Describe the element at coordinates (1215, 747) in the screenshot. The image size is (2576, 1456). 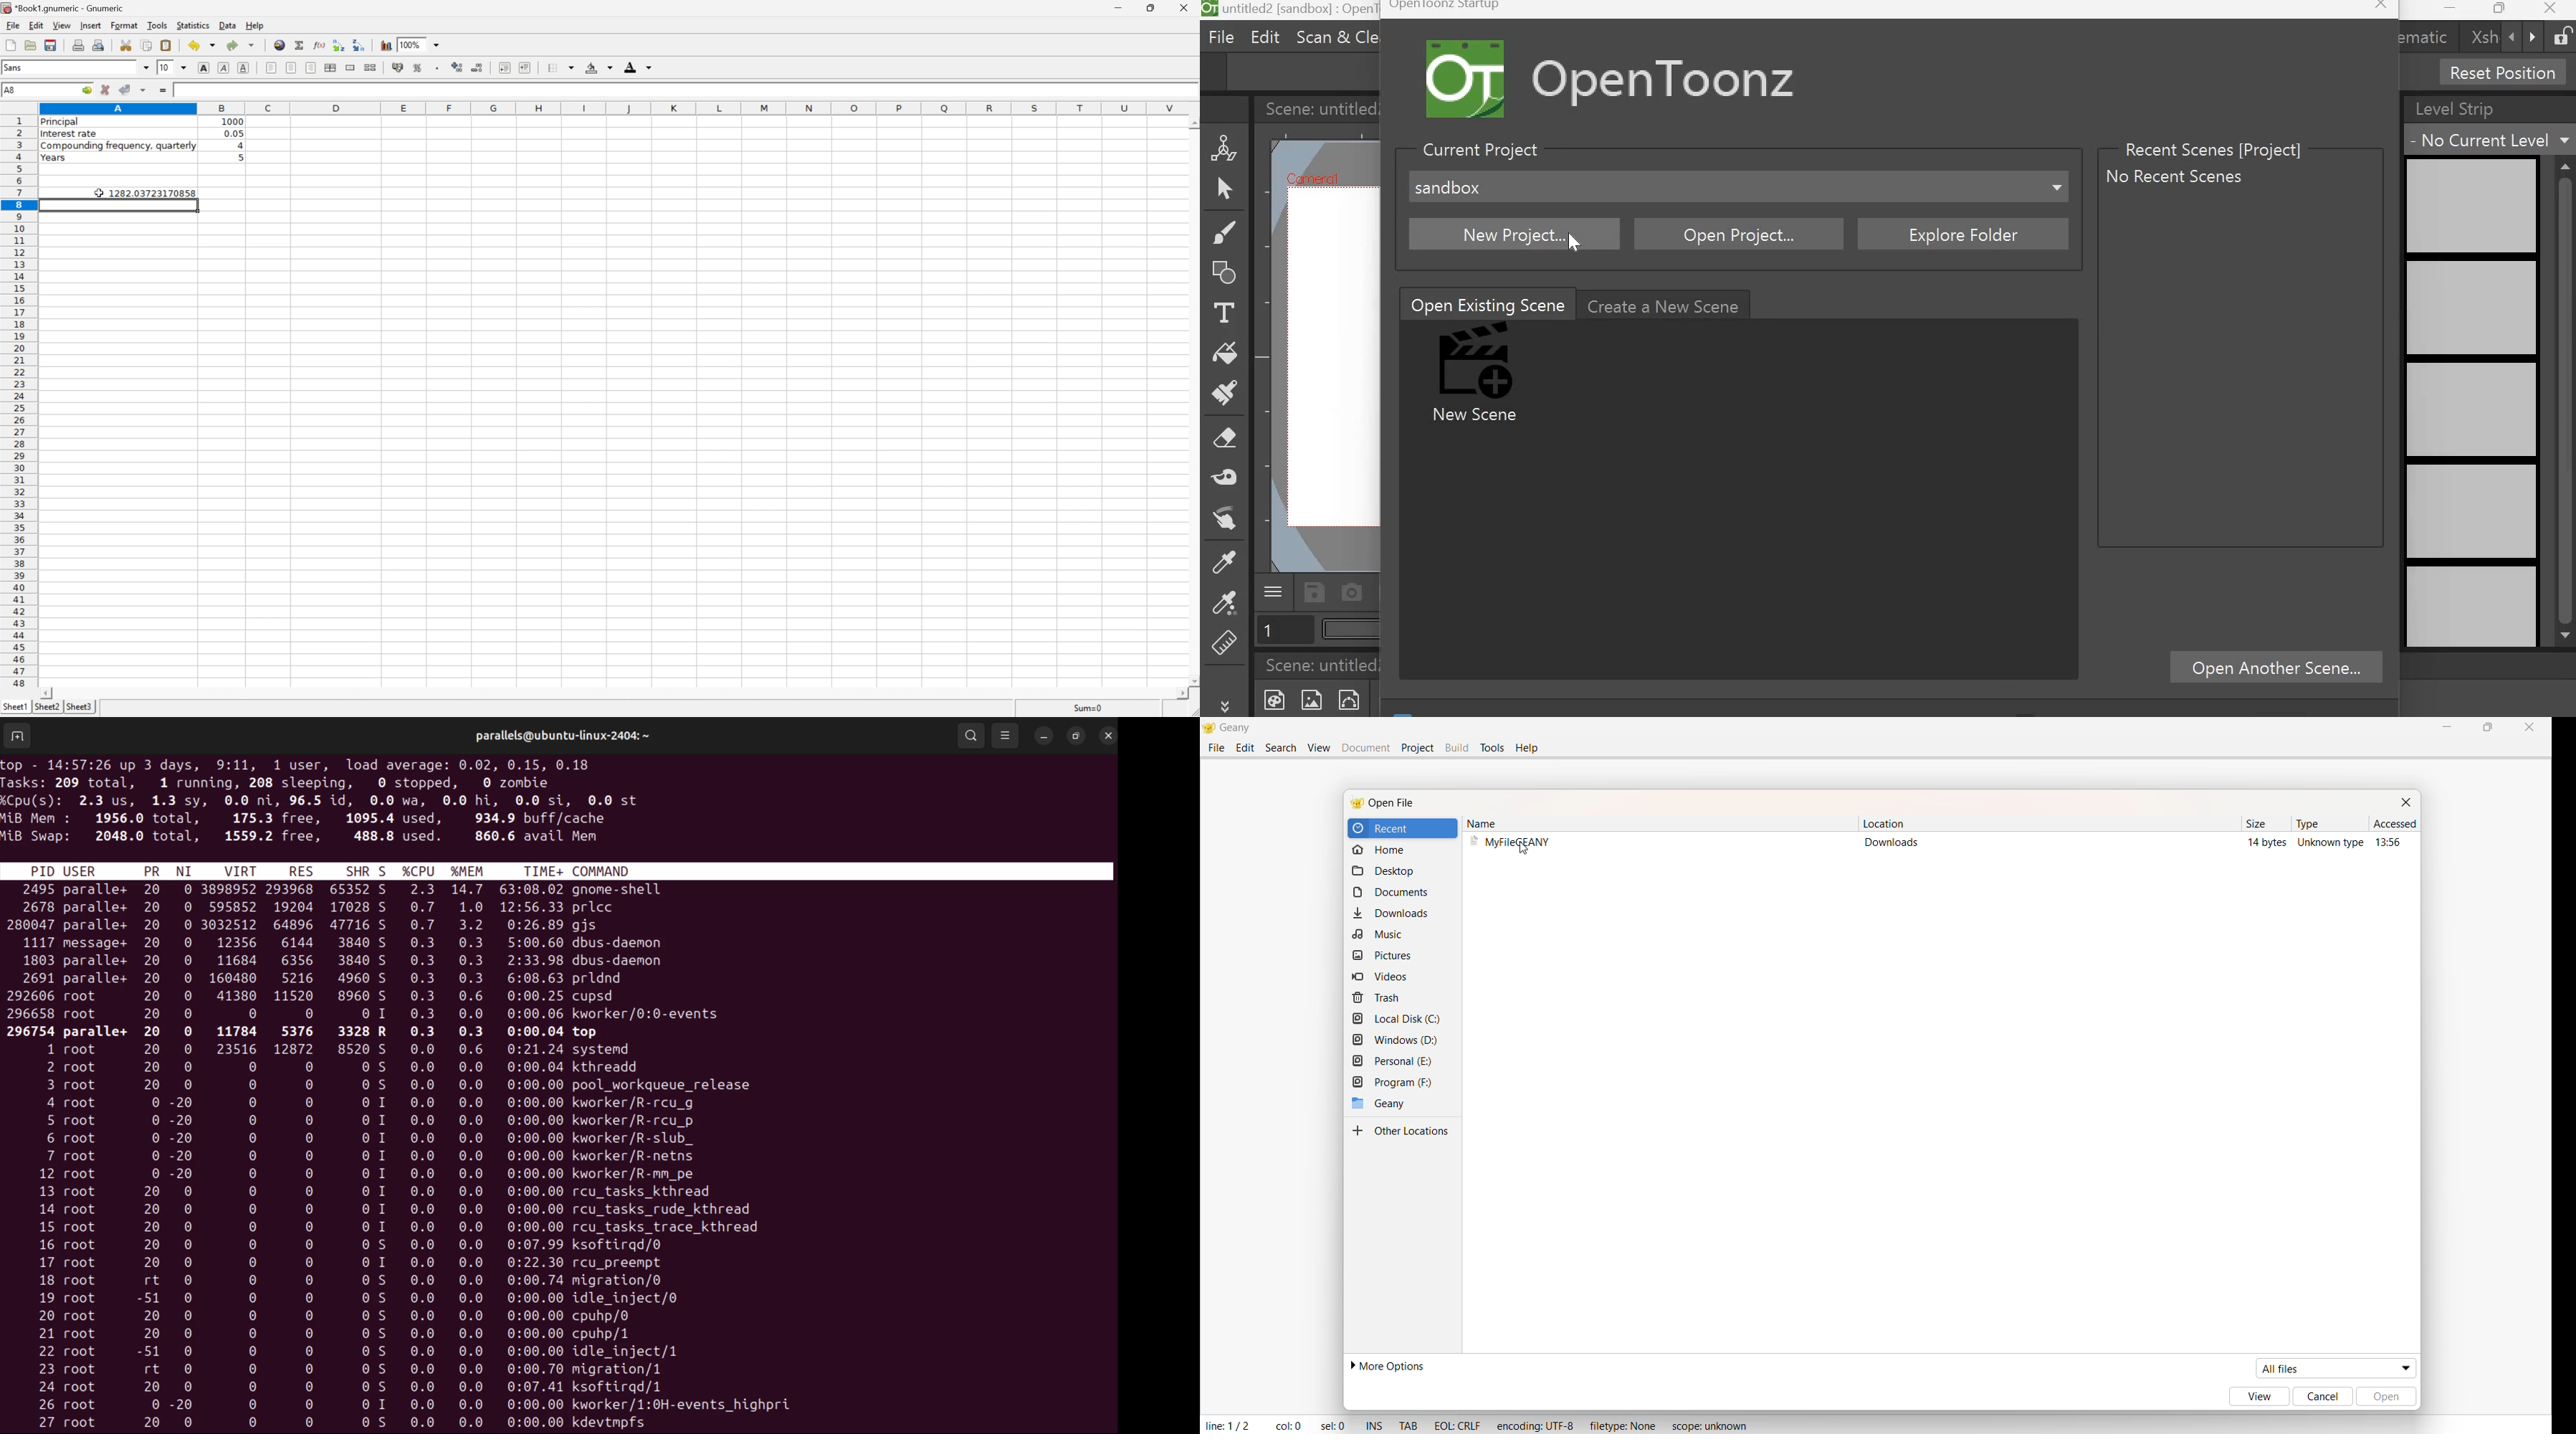
I see `File` at that location.